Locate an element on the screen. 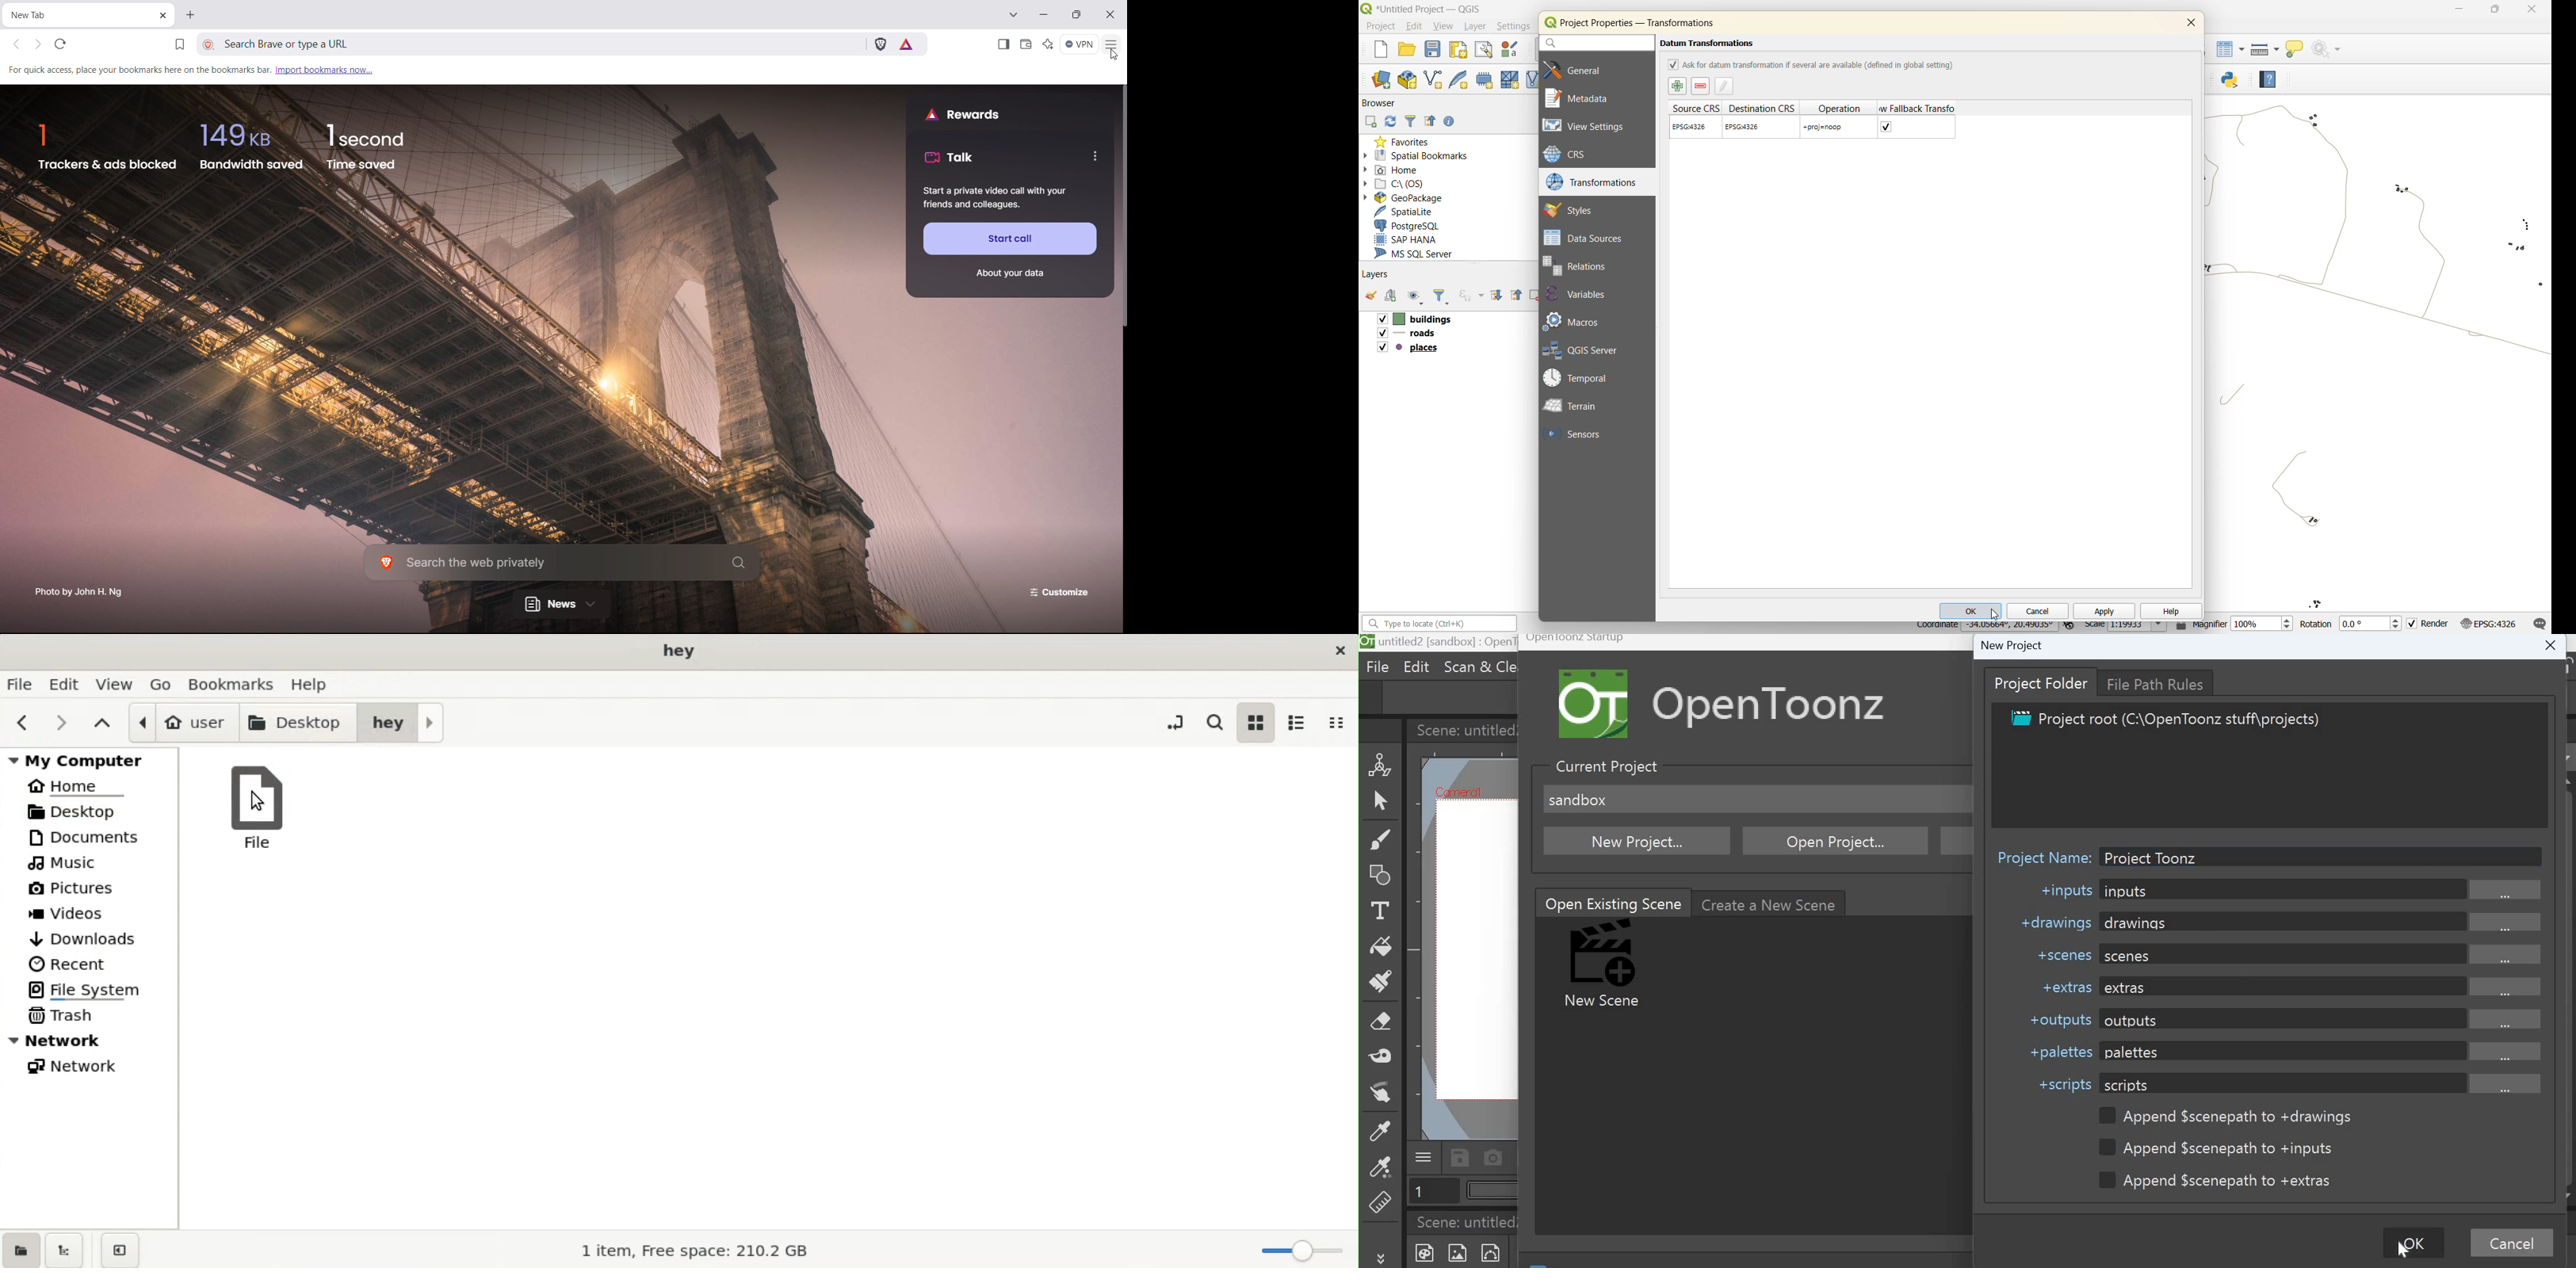  help is located at coordinates (2170, 610).